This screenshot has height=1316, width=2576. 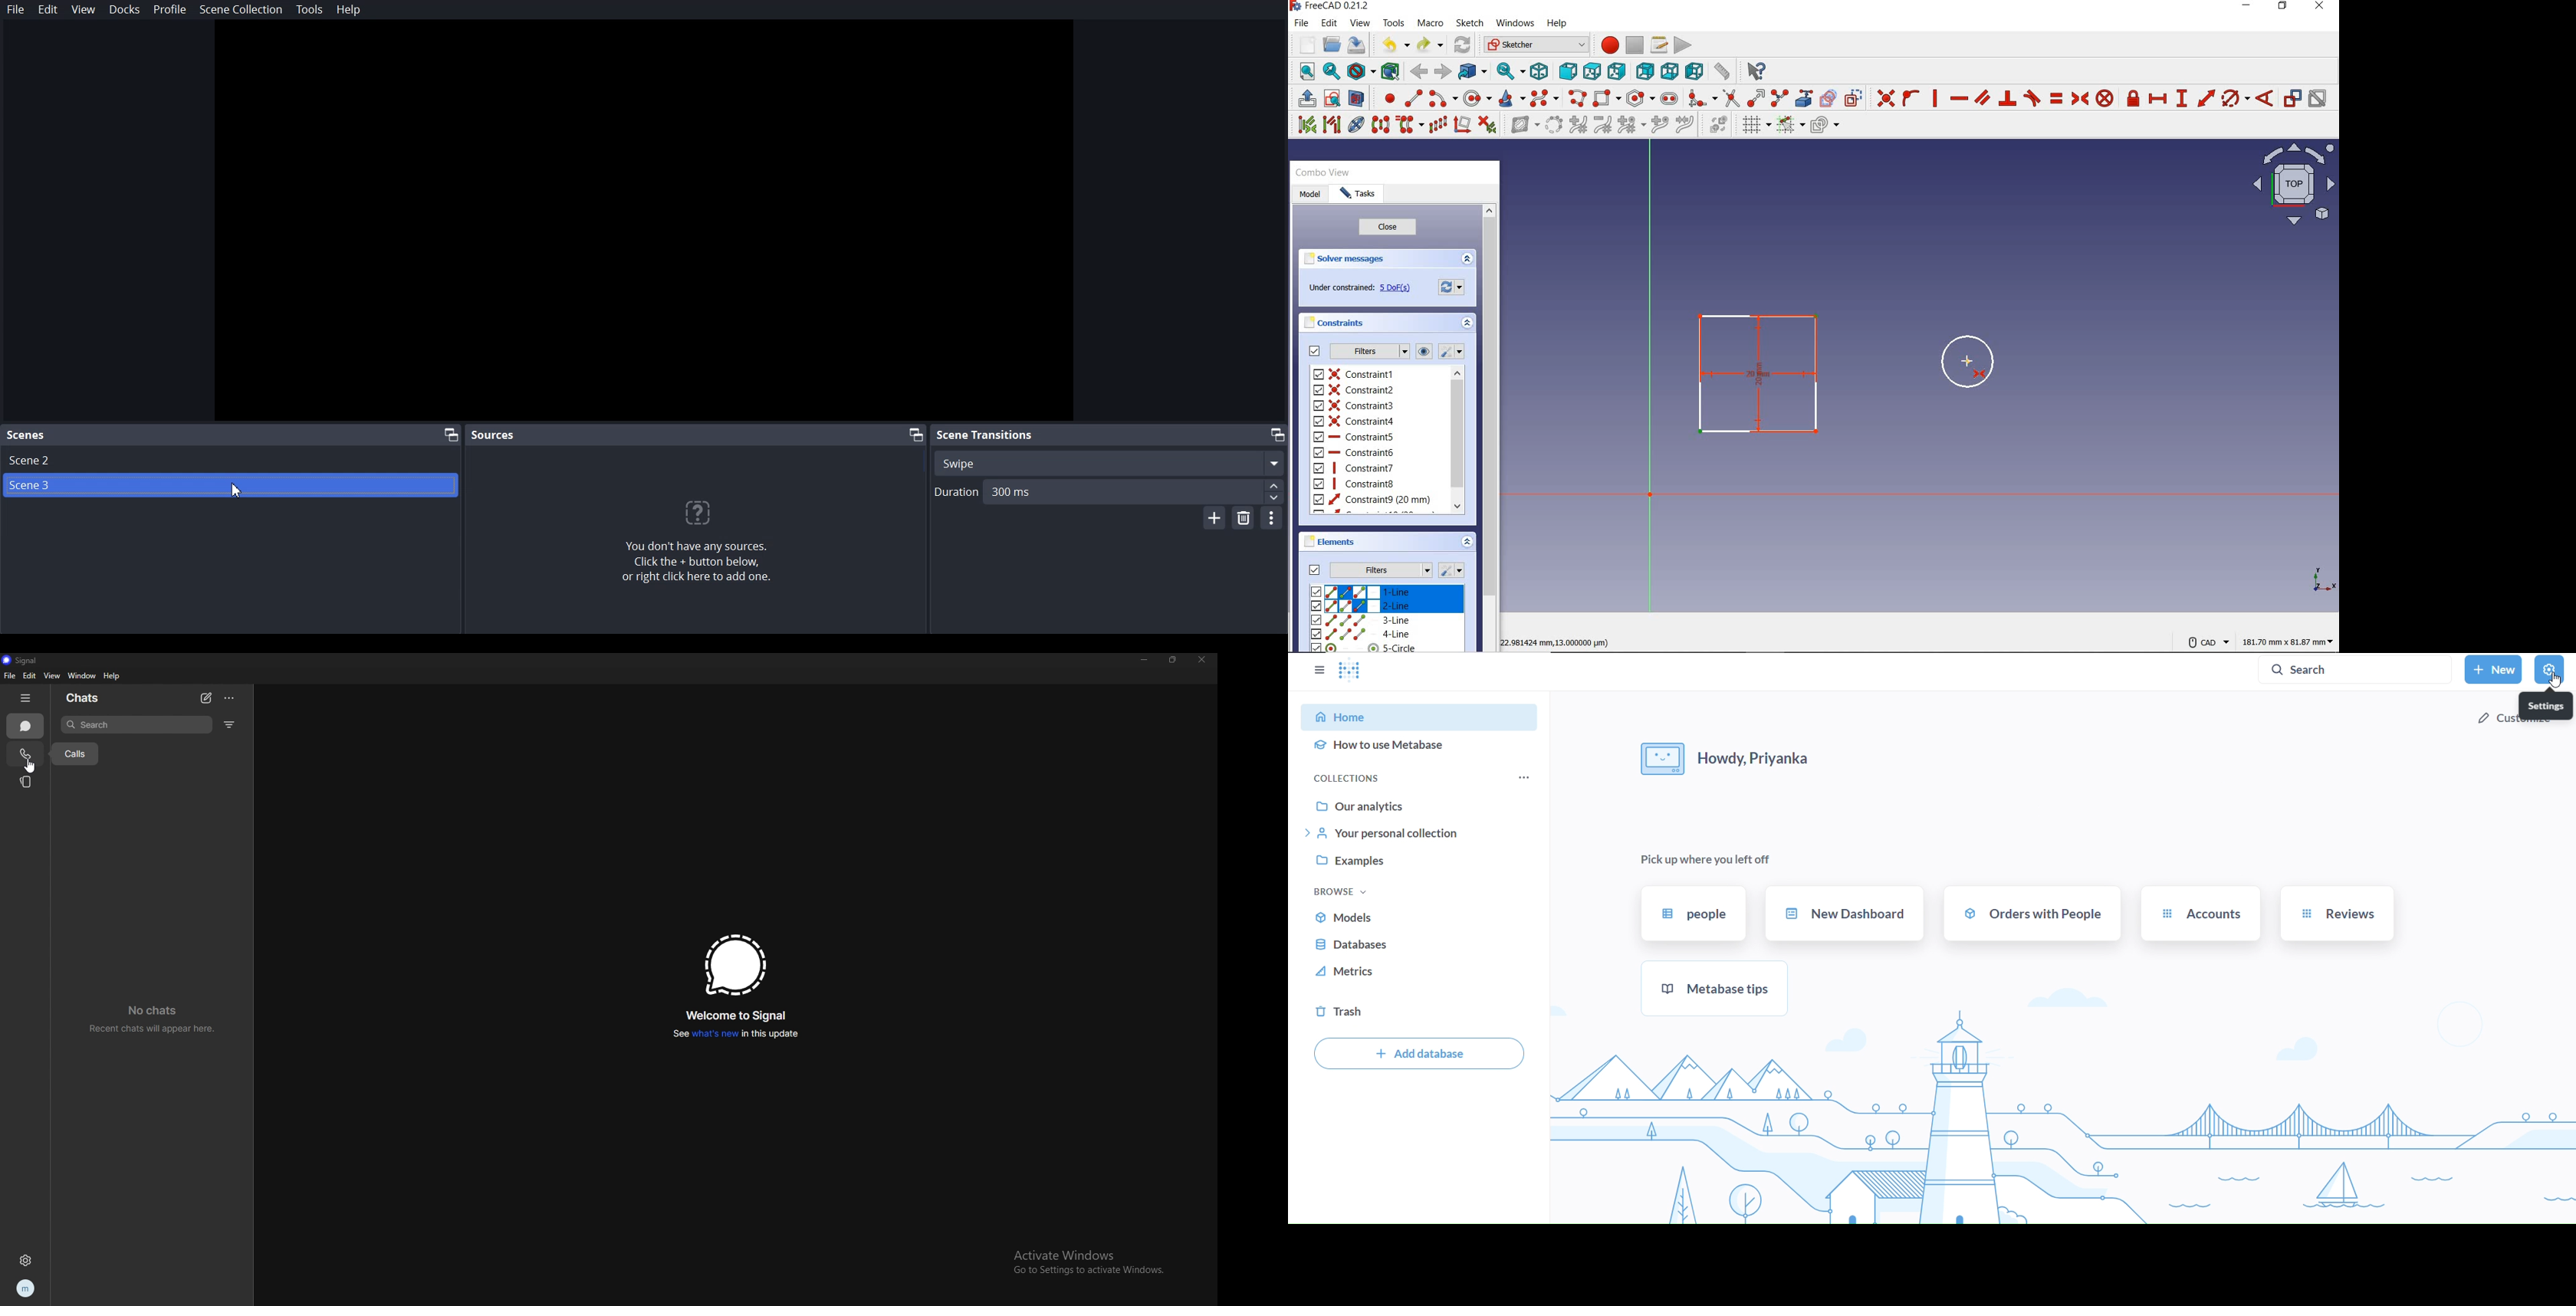 What do you see at coordinates (1304, 45) in the screenshot?
I see `new` at bounding box center [1304, 45].